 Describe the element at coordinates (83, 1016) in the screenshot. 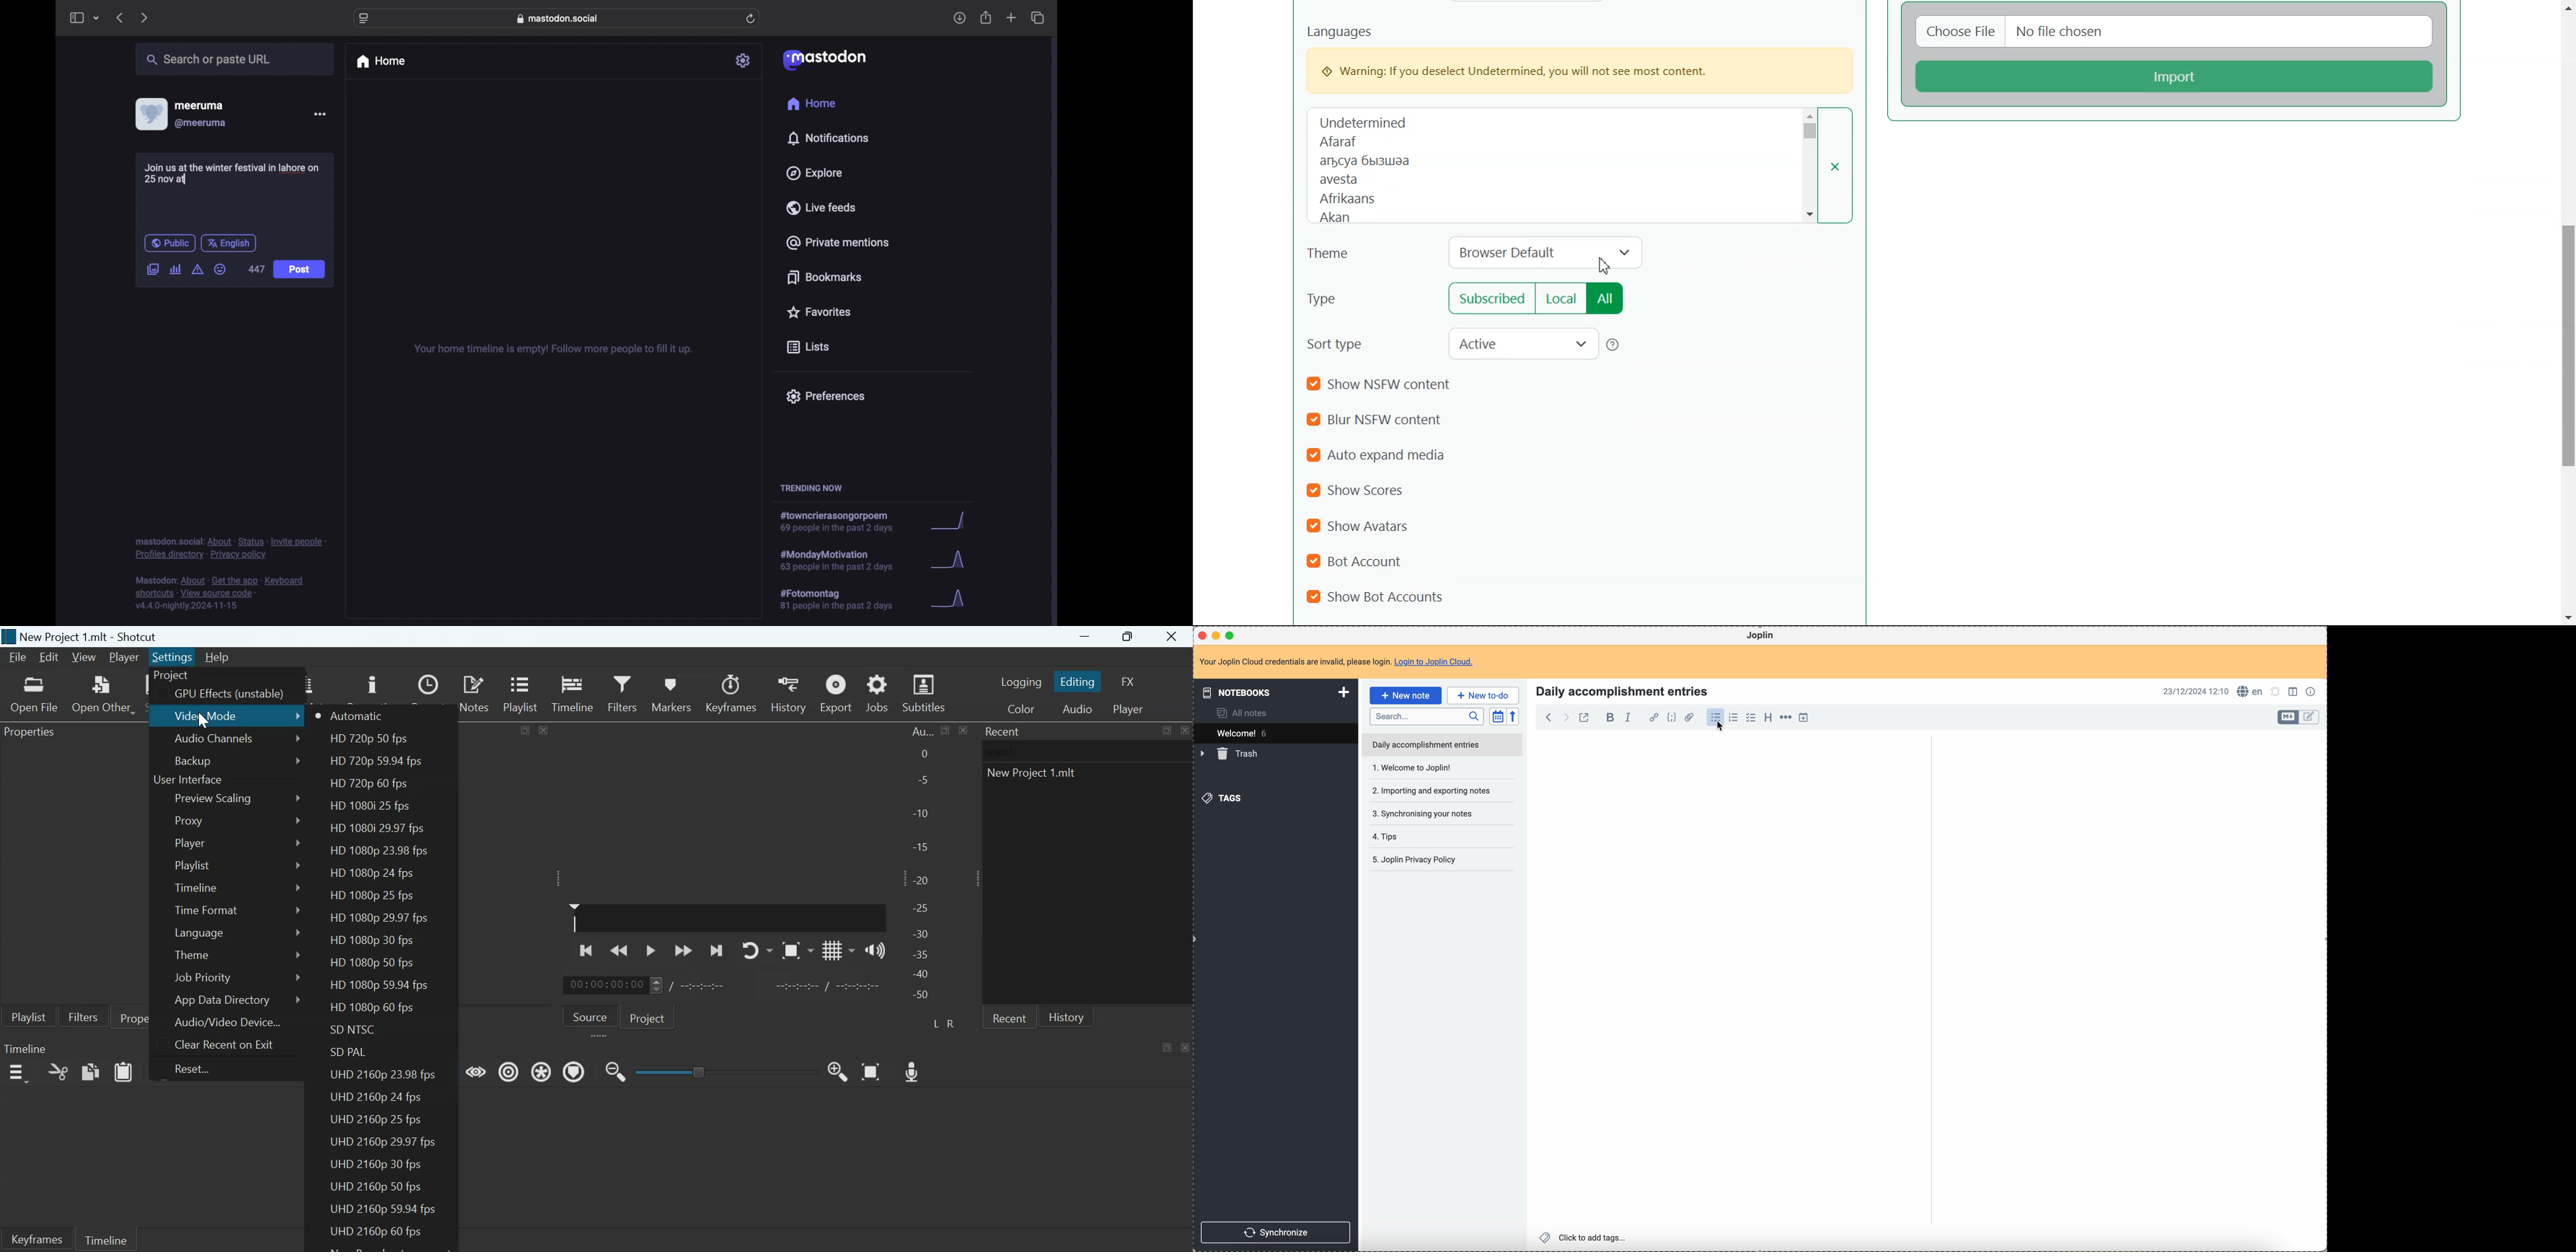

I see `Filters` at that location.